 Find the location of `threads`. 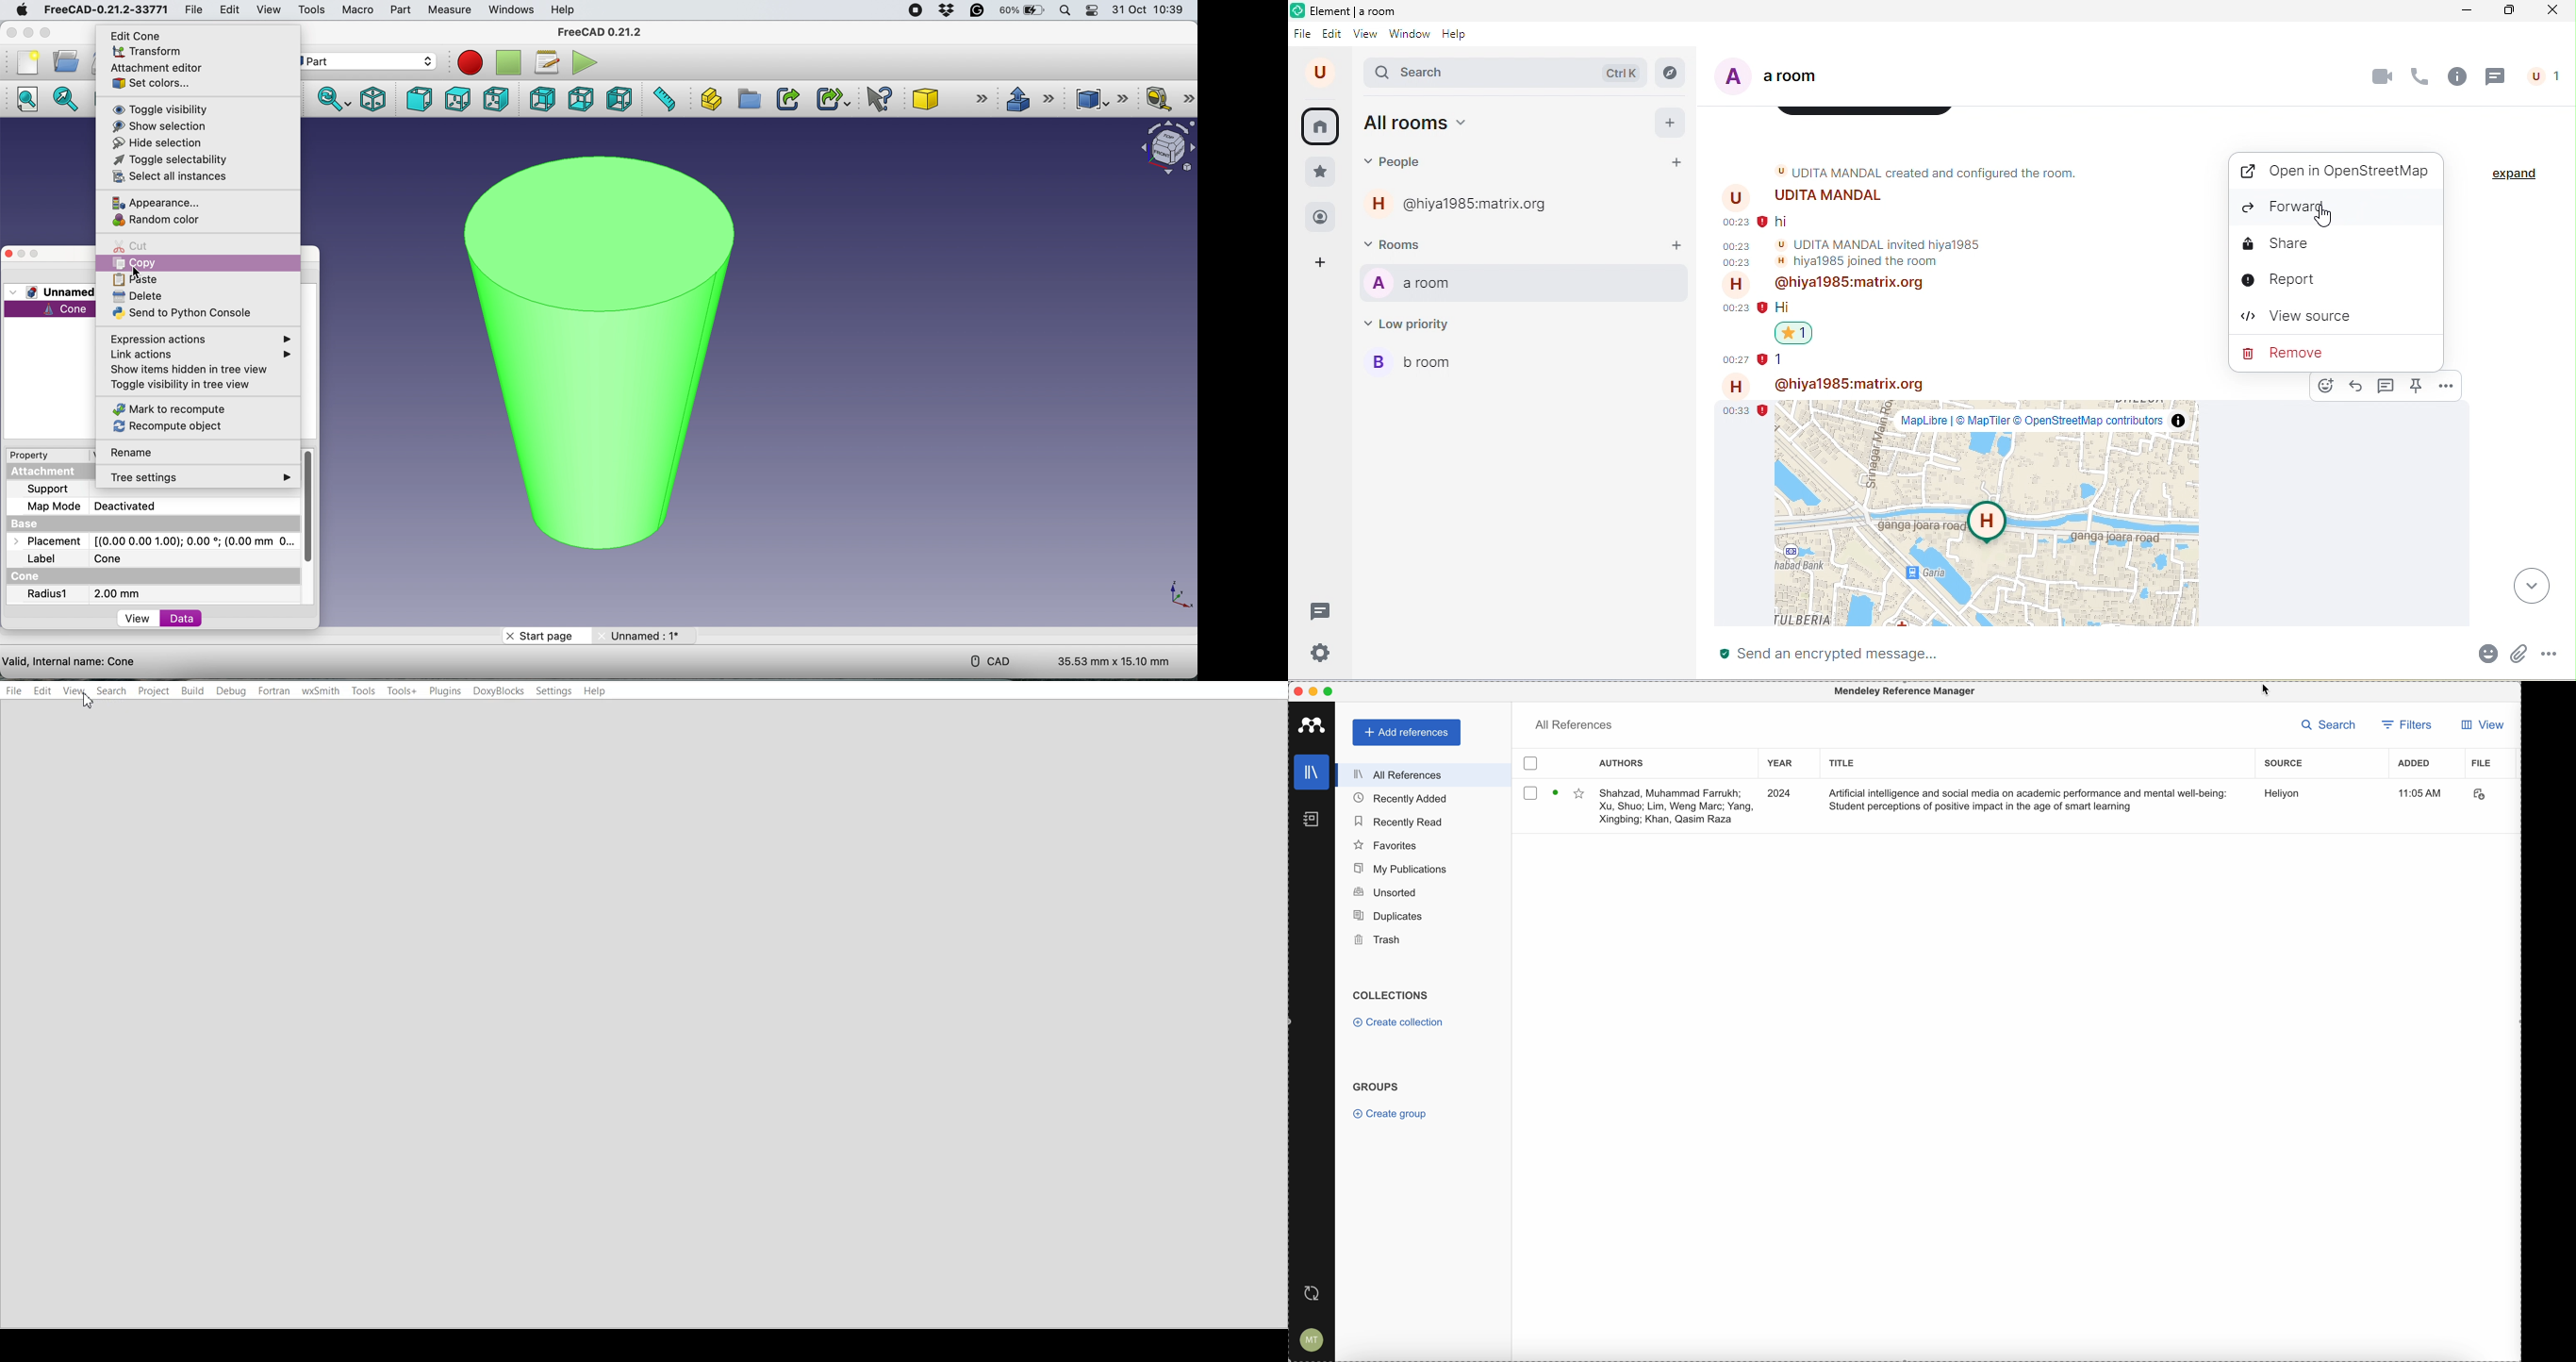

threads is located at coordinates (2495, 77).